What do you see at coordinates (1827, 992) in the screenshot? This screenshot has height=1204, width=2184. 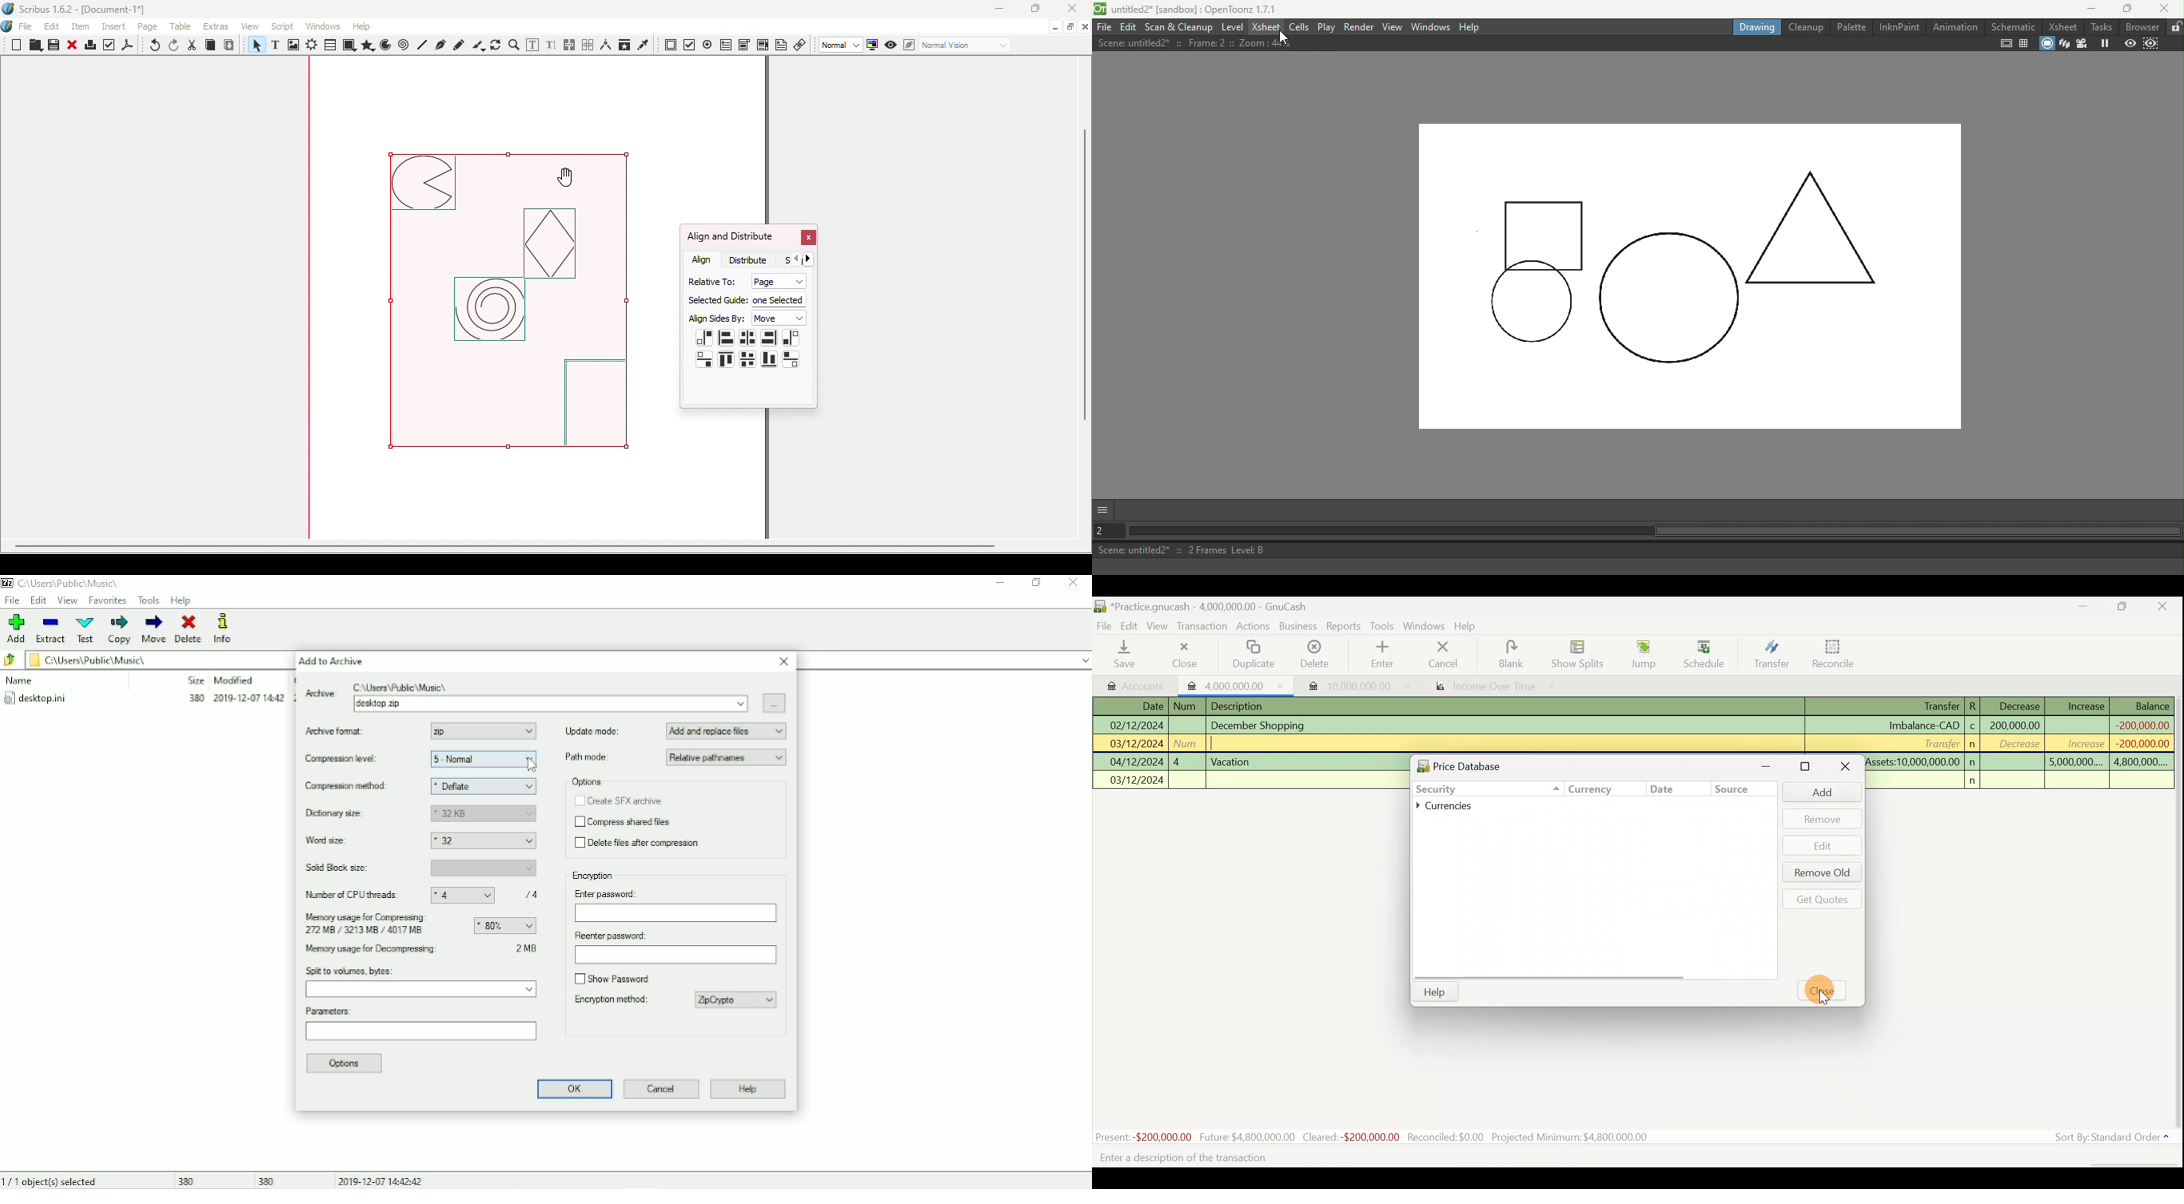 I see `Close` at bounding box center [1827, 992].